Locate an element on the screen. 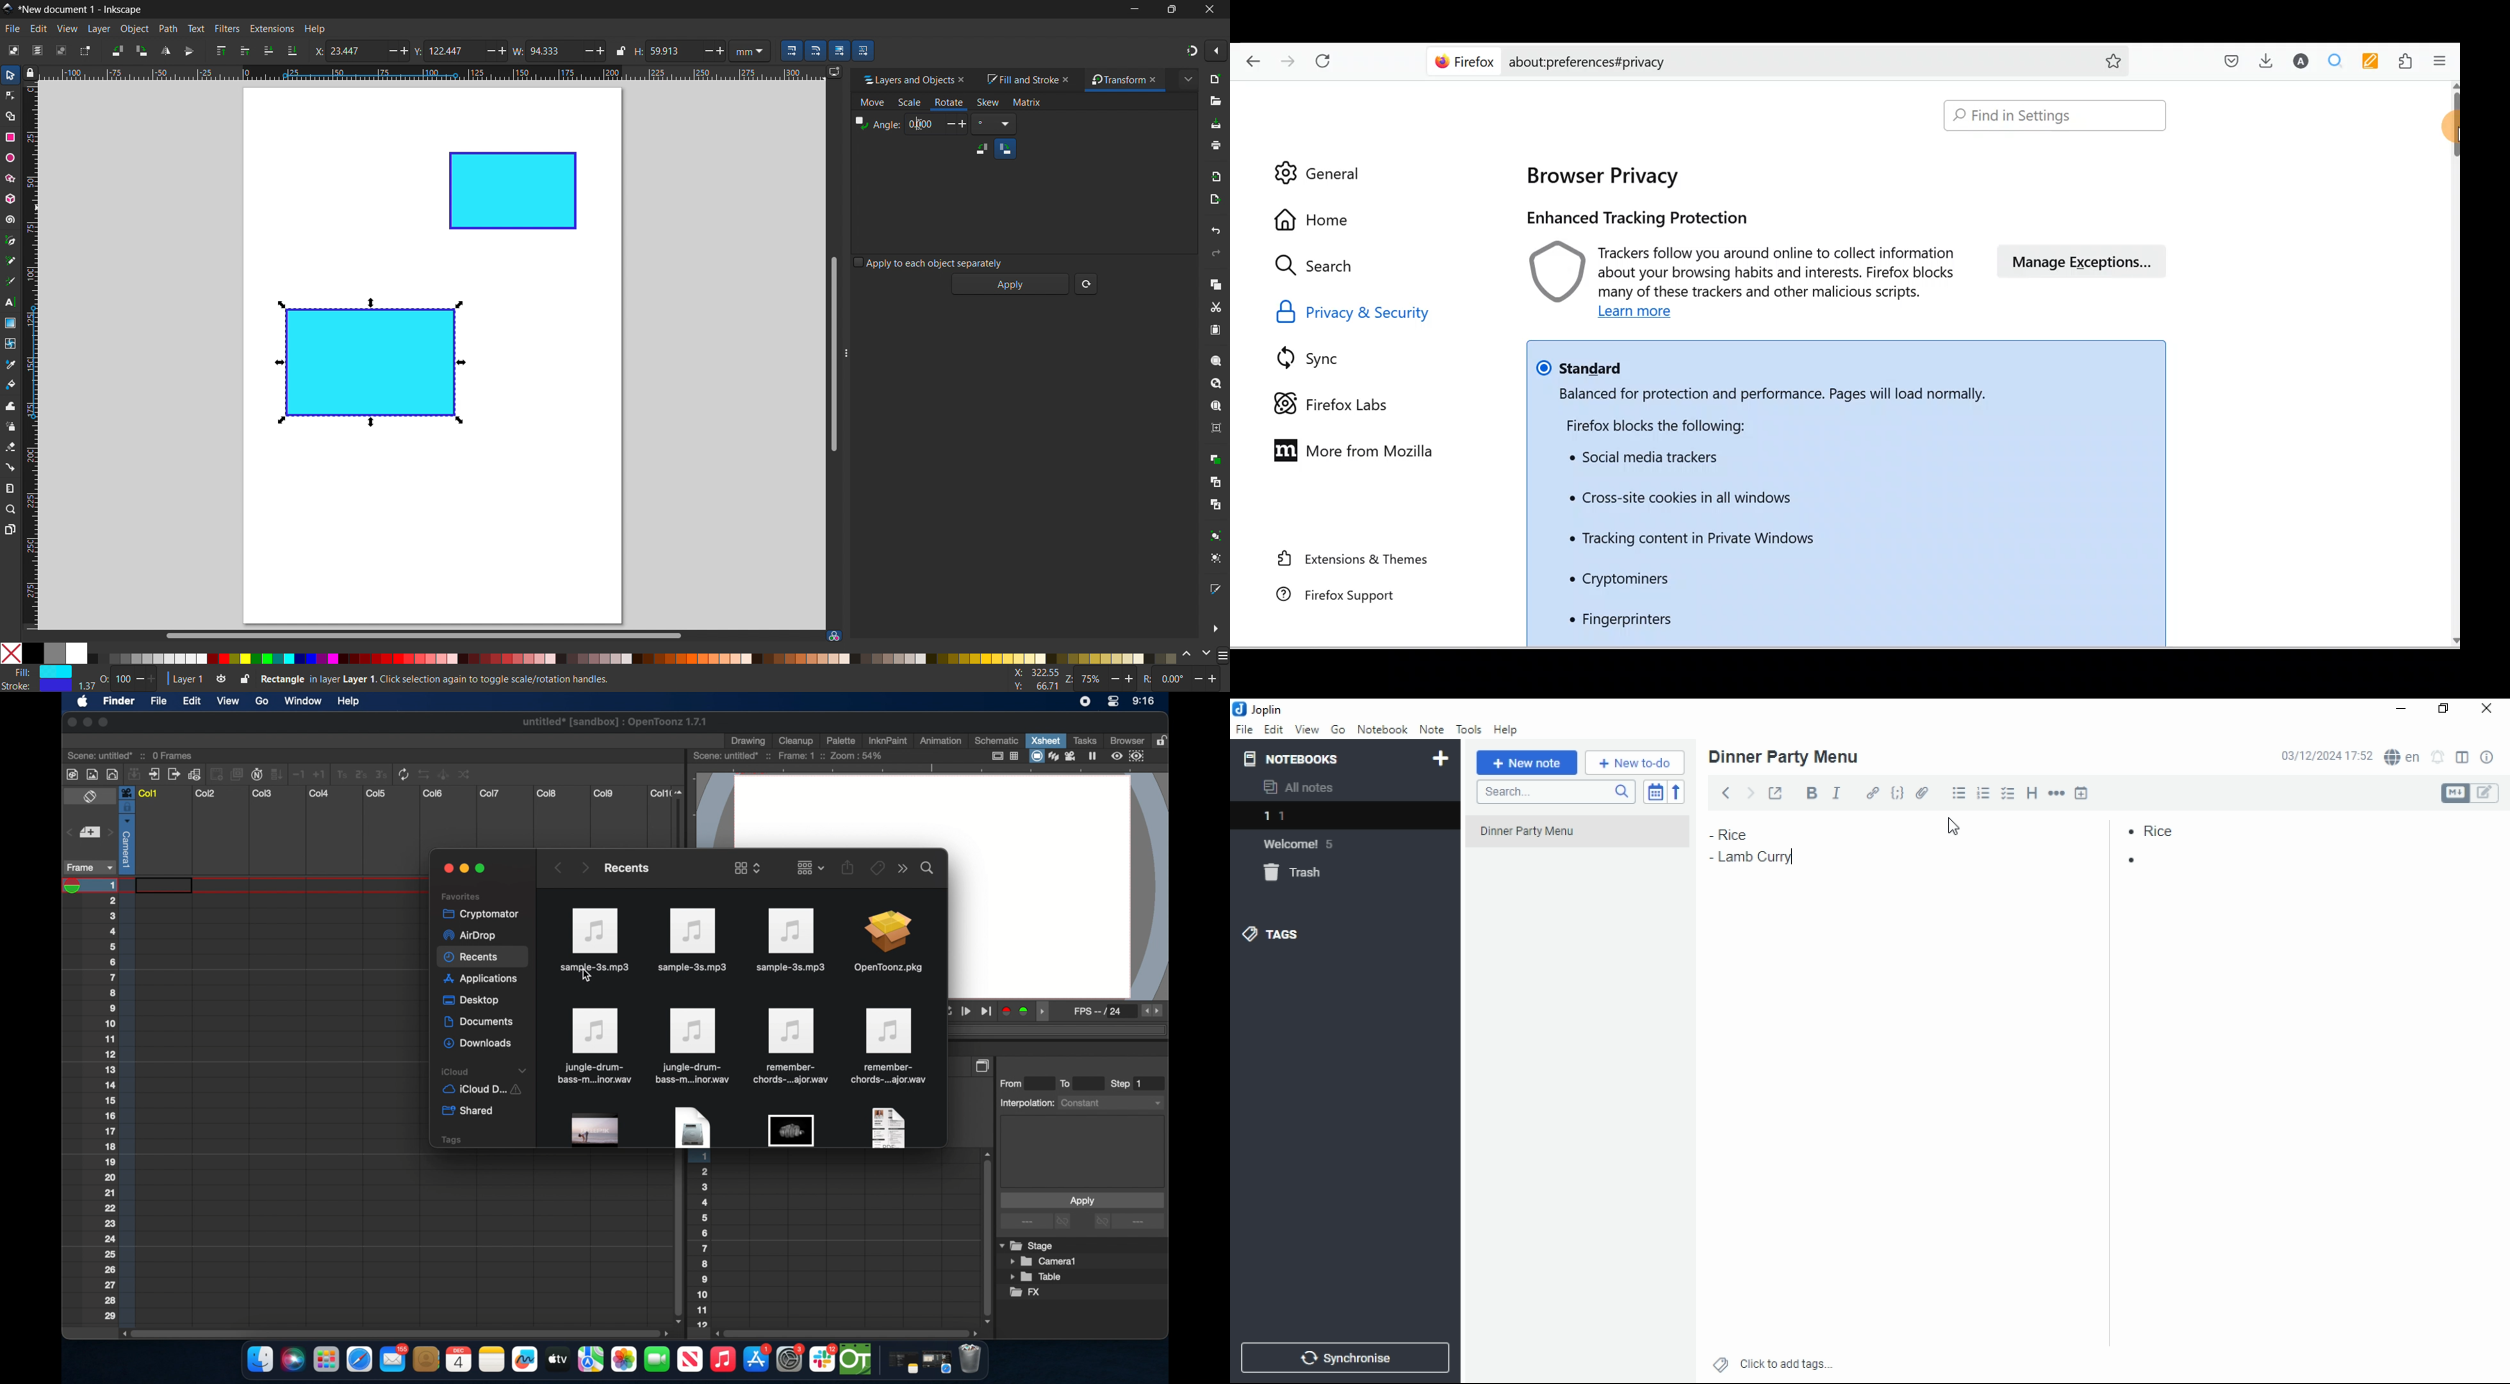 The image size is (2520, 1400). drawing is located at coordinates (750, 741).